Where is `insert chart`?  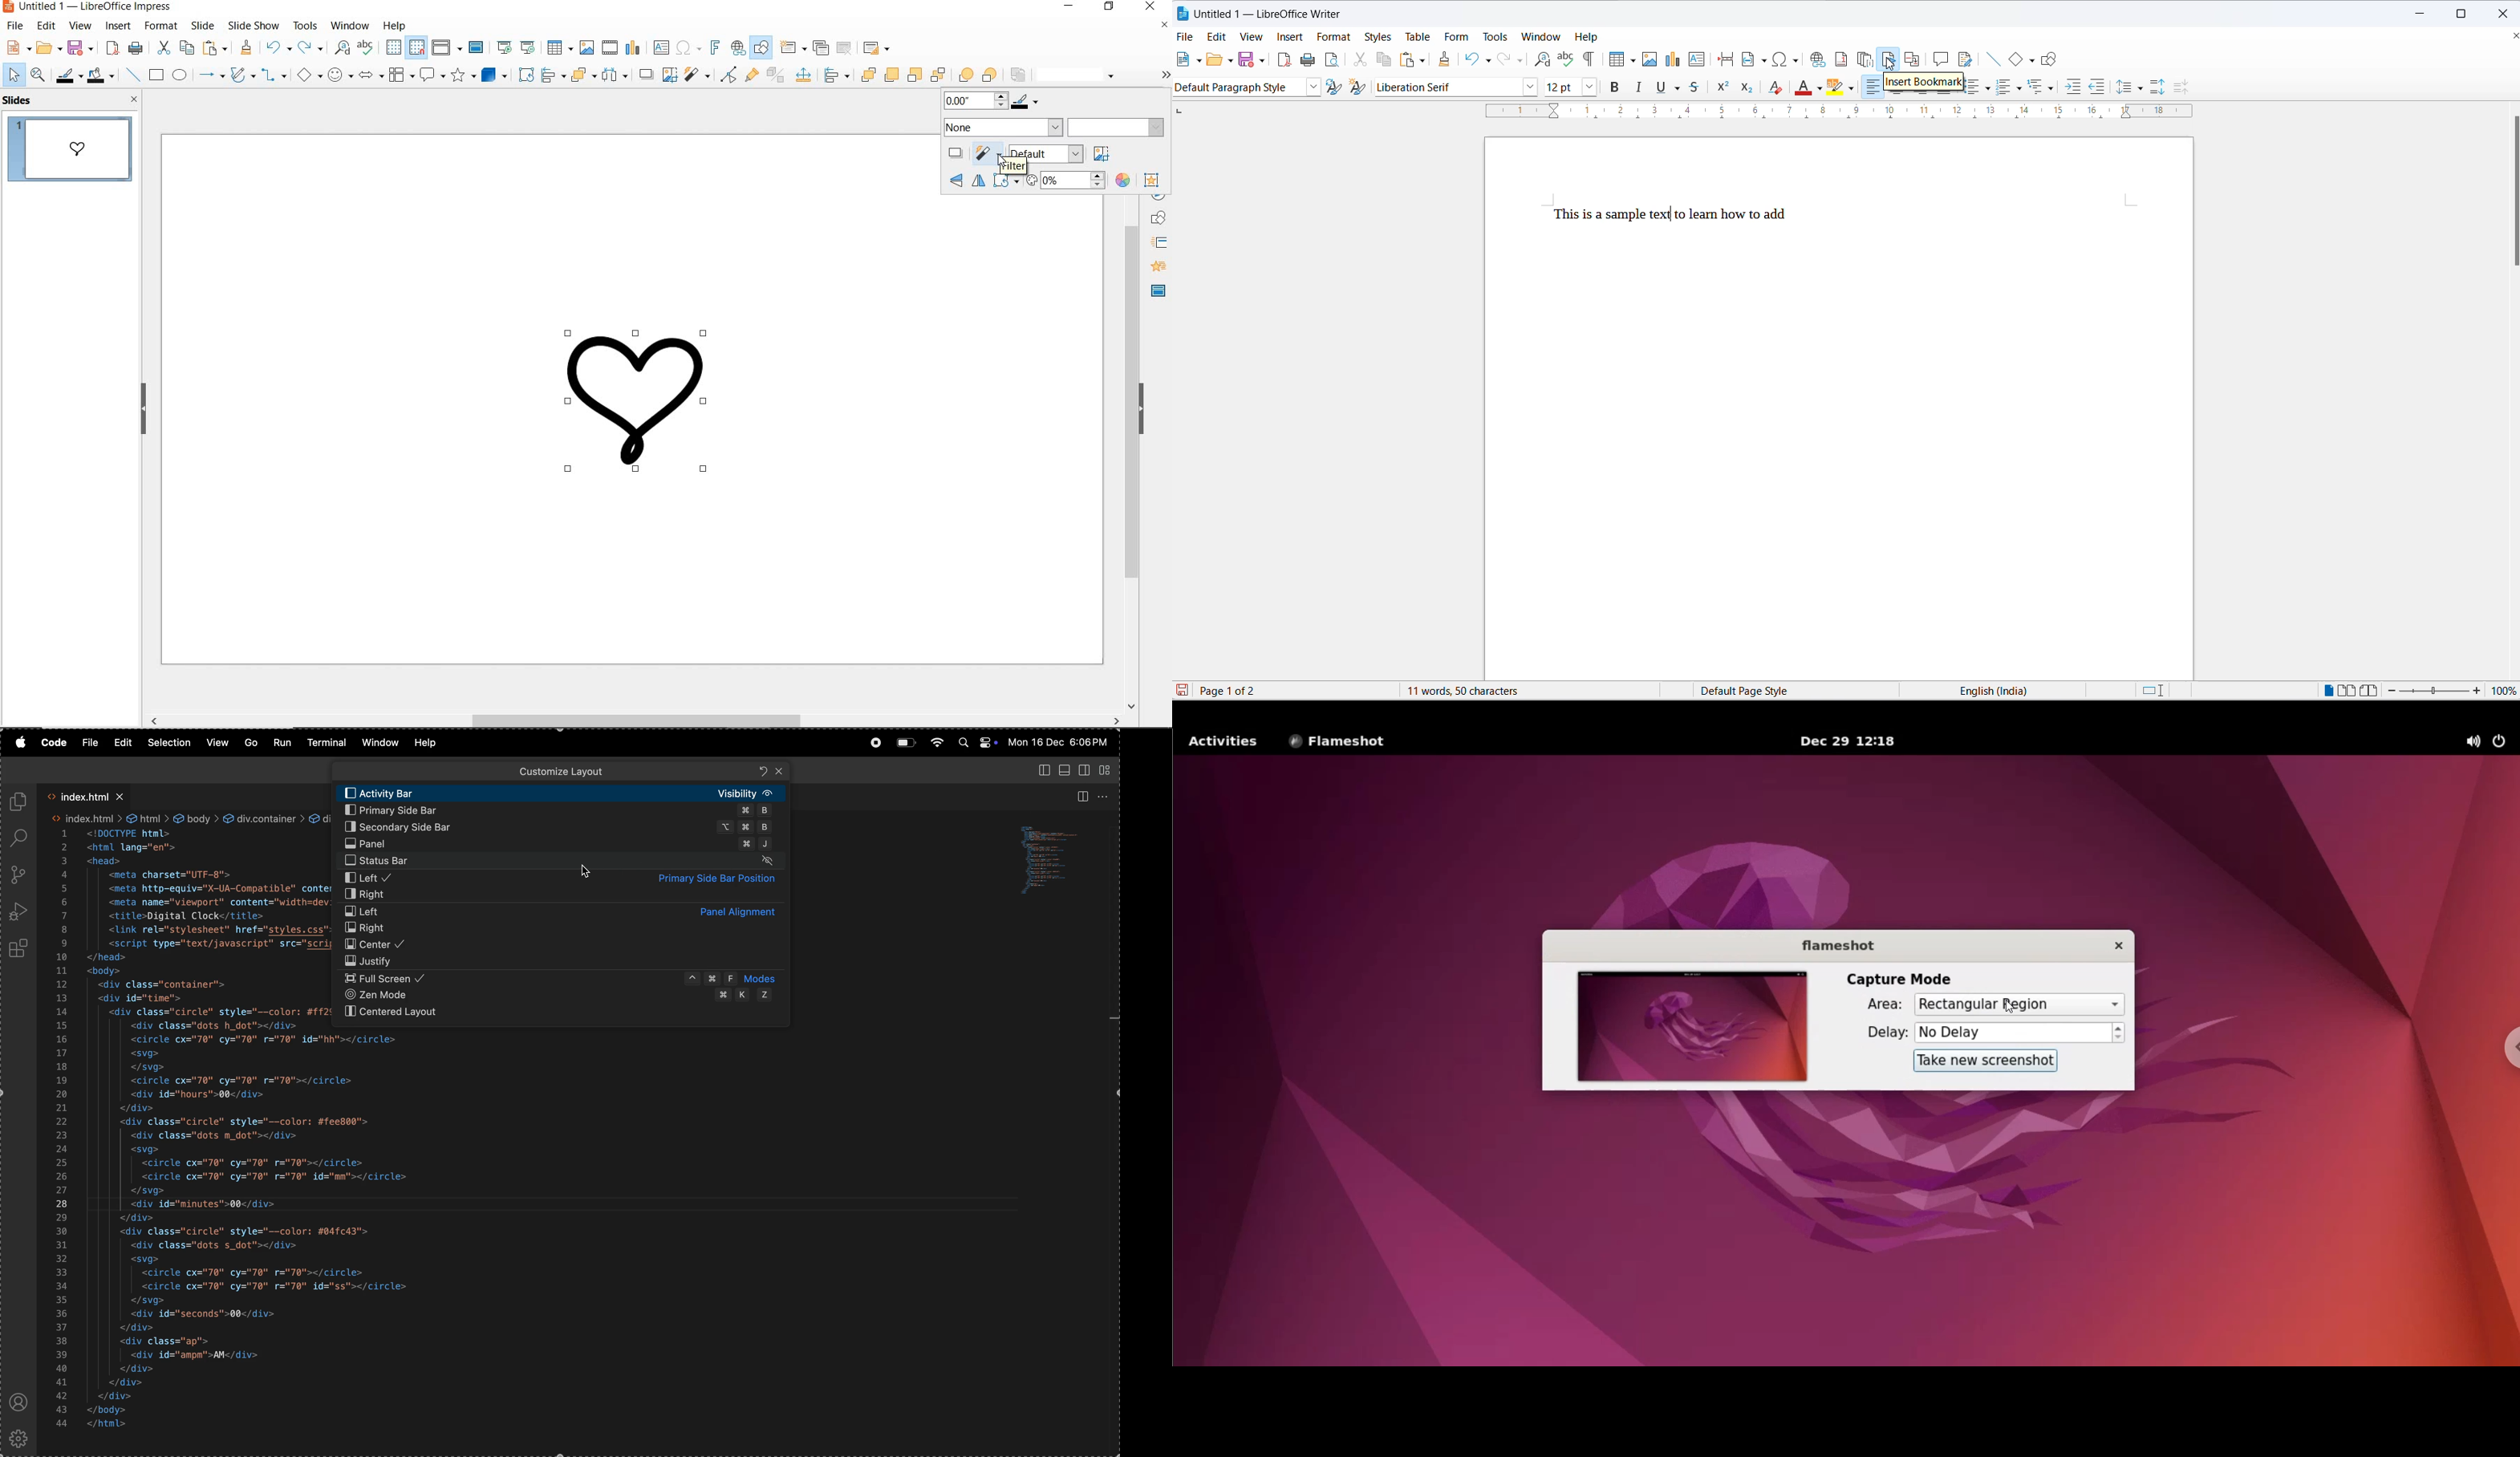 insert chart is located at coordinates (633, 50).